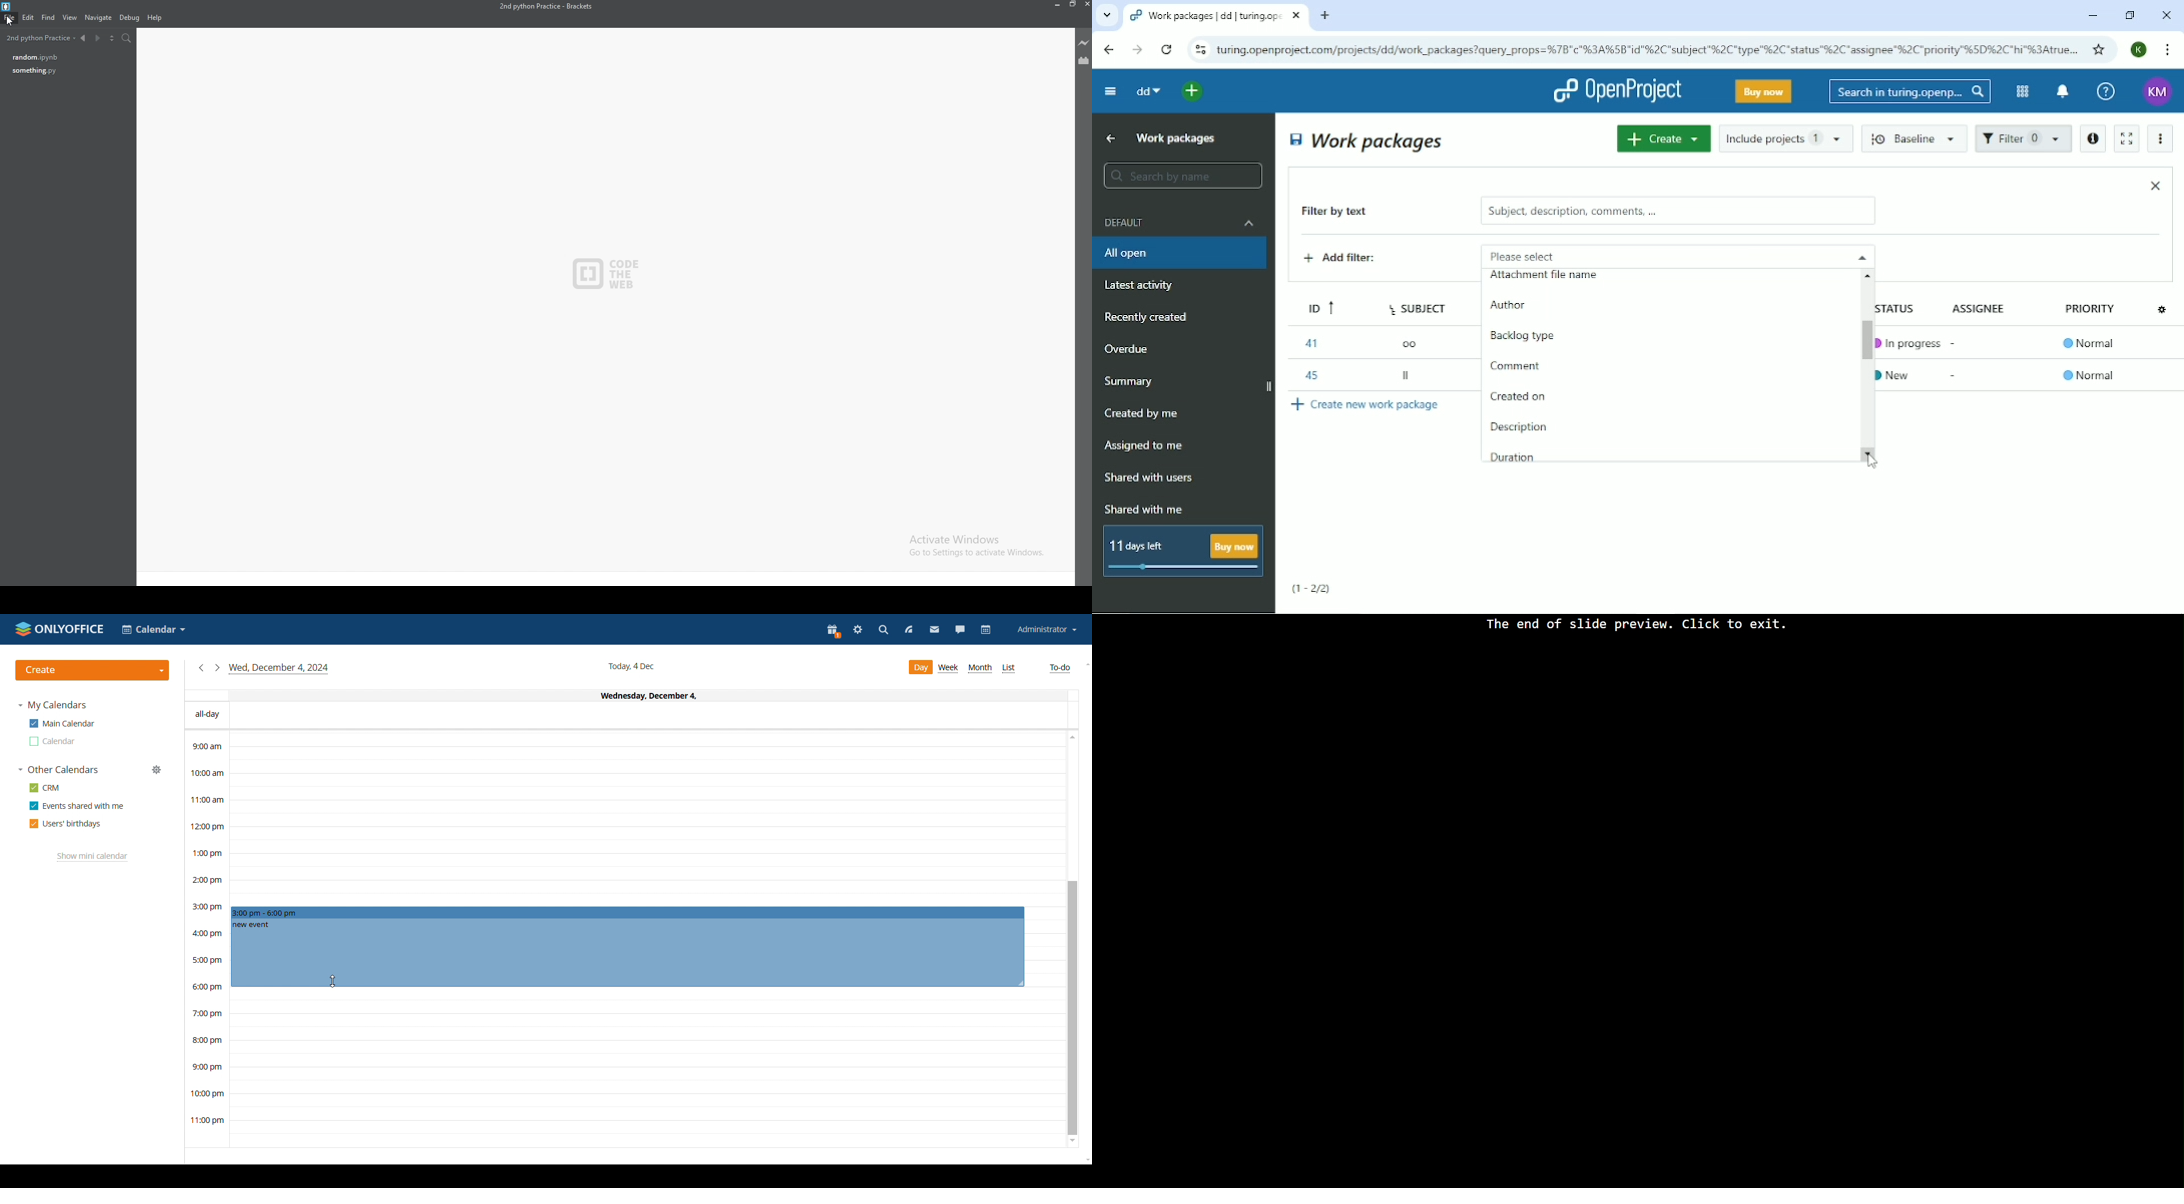 Image resolution: width=2184 pixels, height=1204 pixels. Describe the element at coordinates (2092, 139) in the screenshot. I see `Open details view` at that location.